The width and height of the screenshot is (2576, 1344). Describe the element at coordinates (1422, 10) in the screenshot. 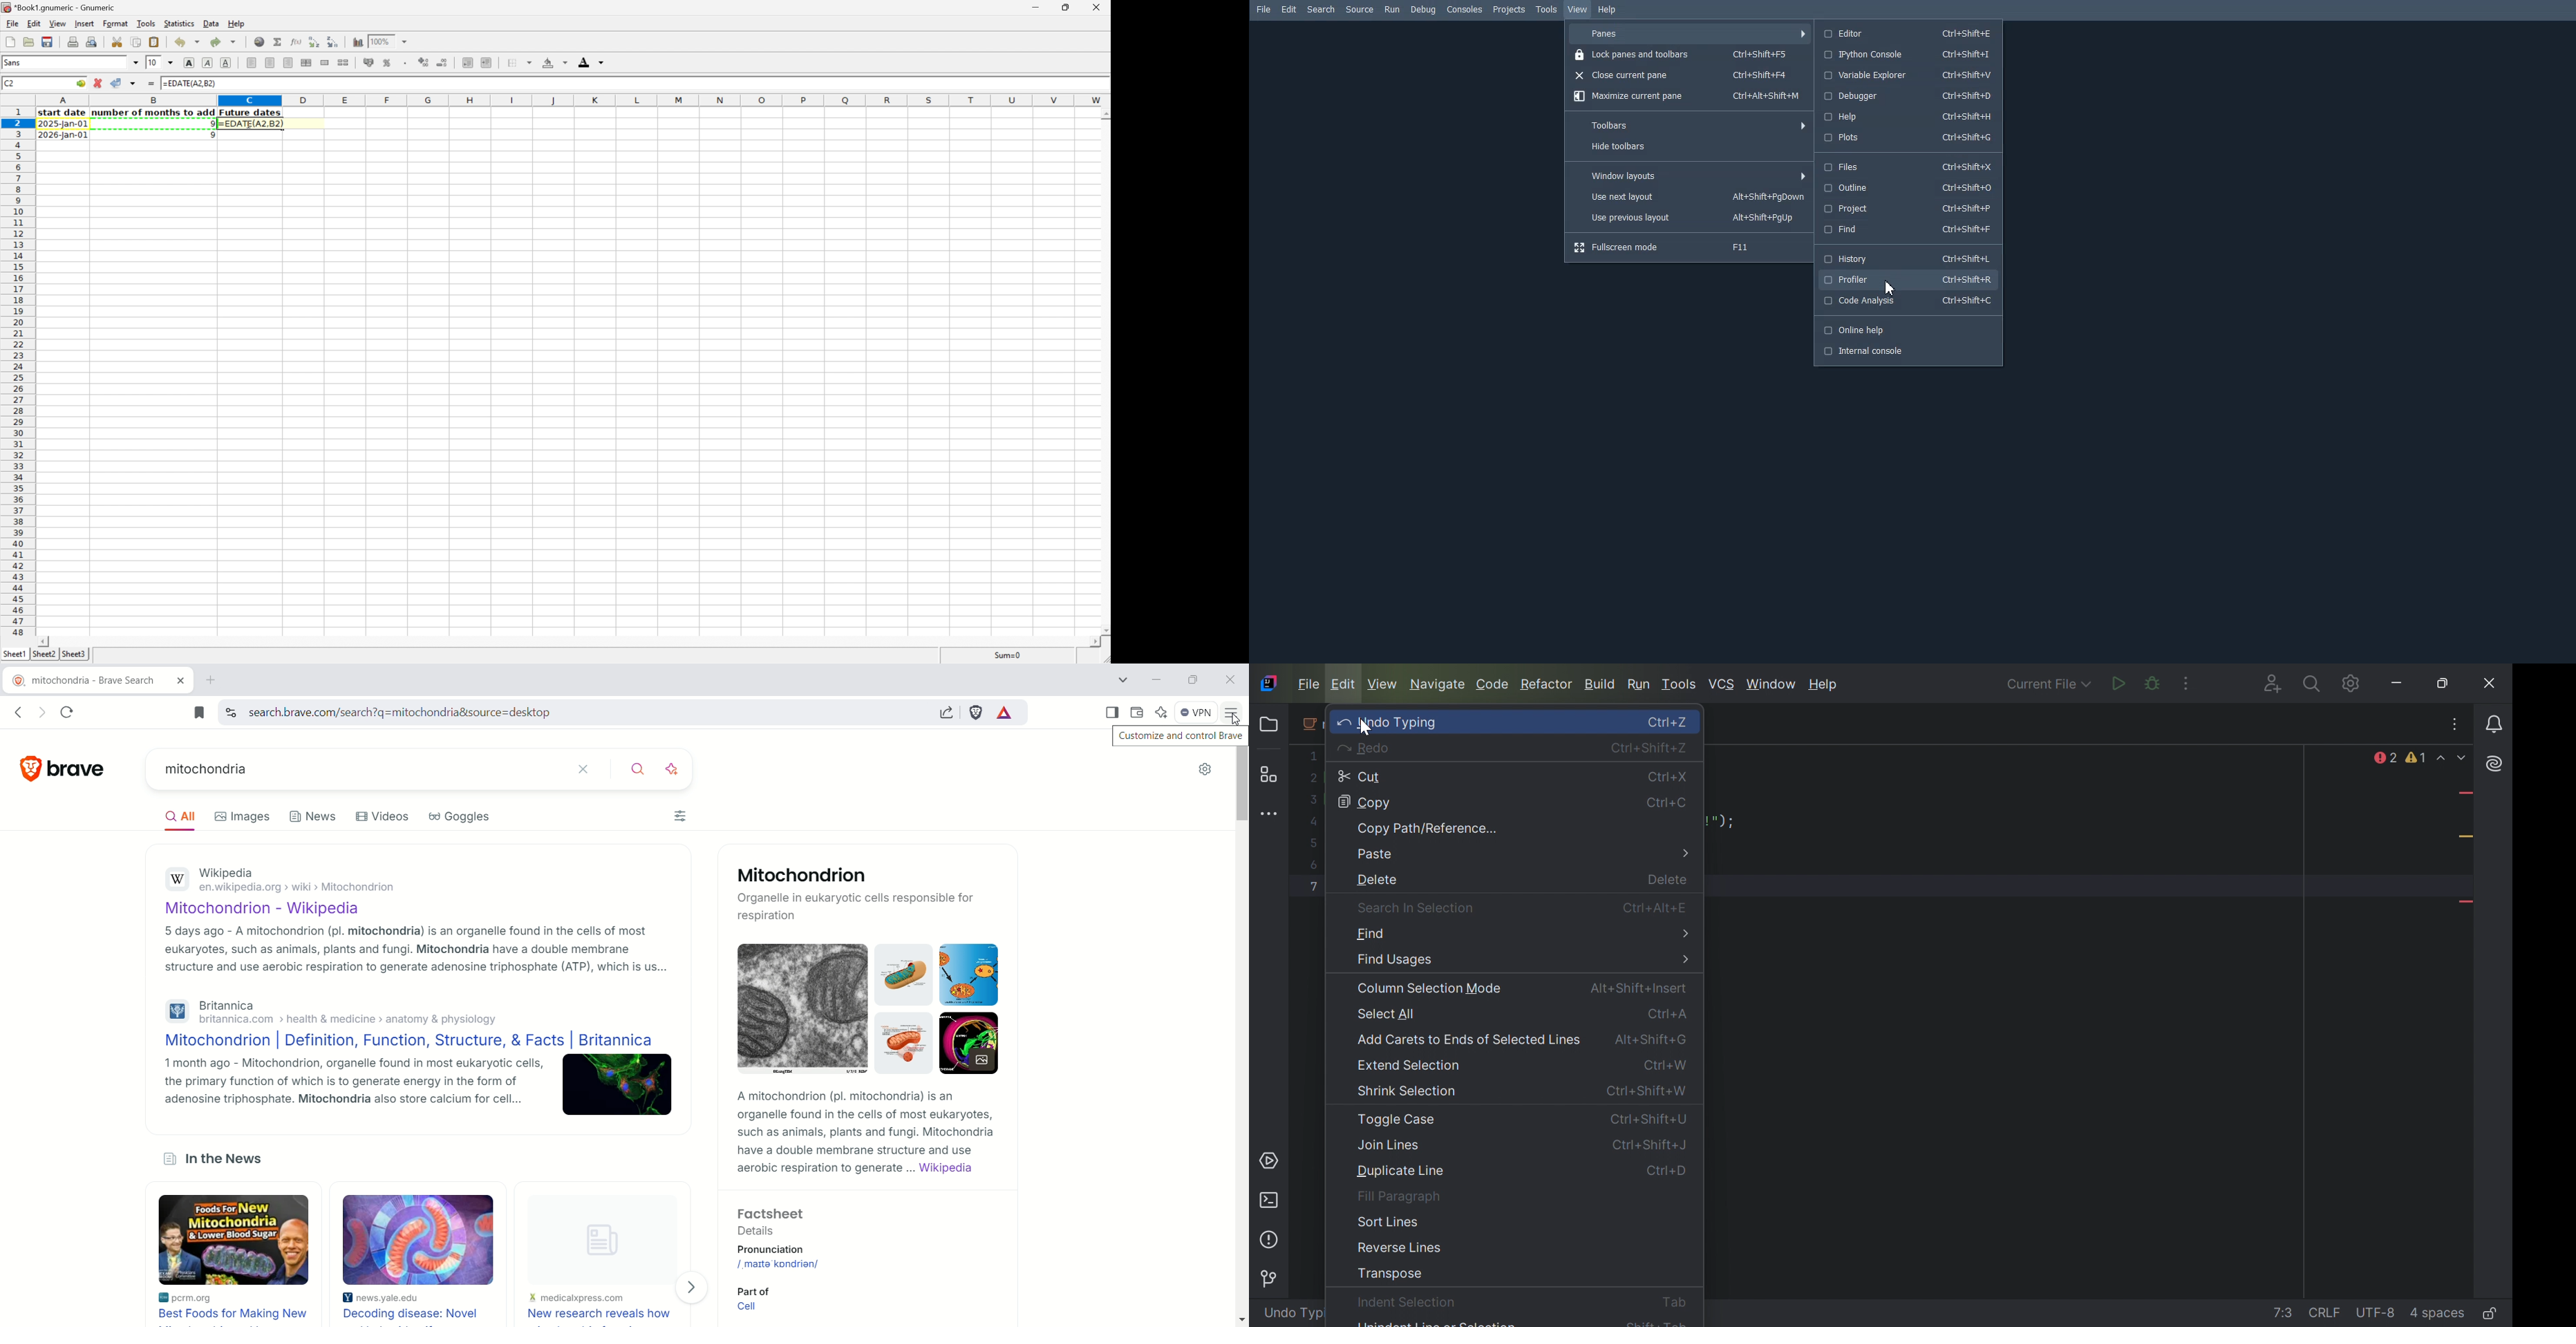

I see `Debug` at that location.